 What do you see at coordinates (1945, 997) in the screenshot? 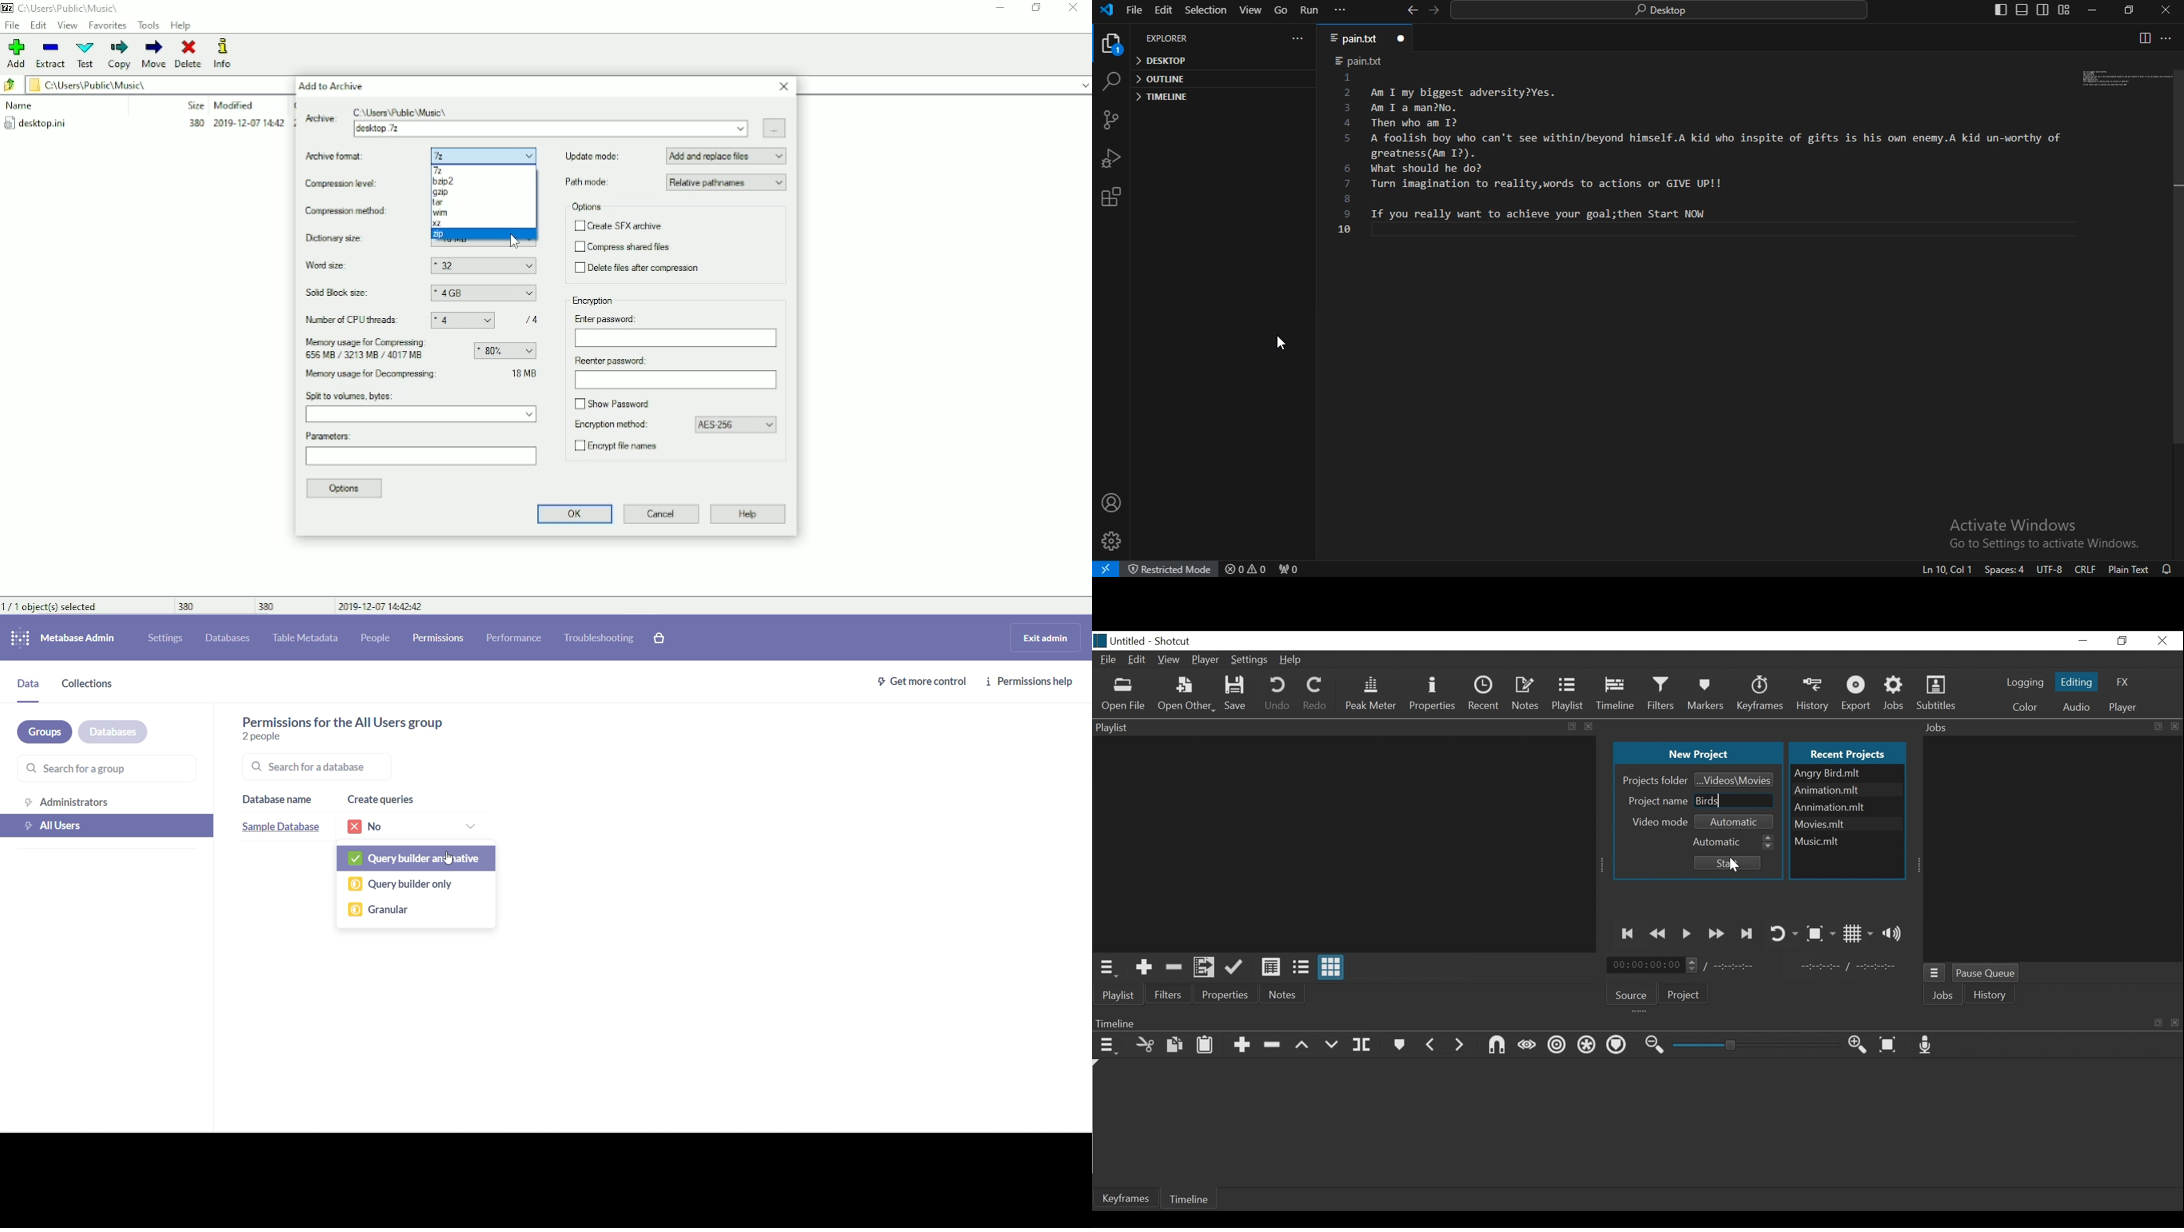
I see `Jobs` at bounding box center [1945, 997].